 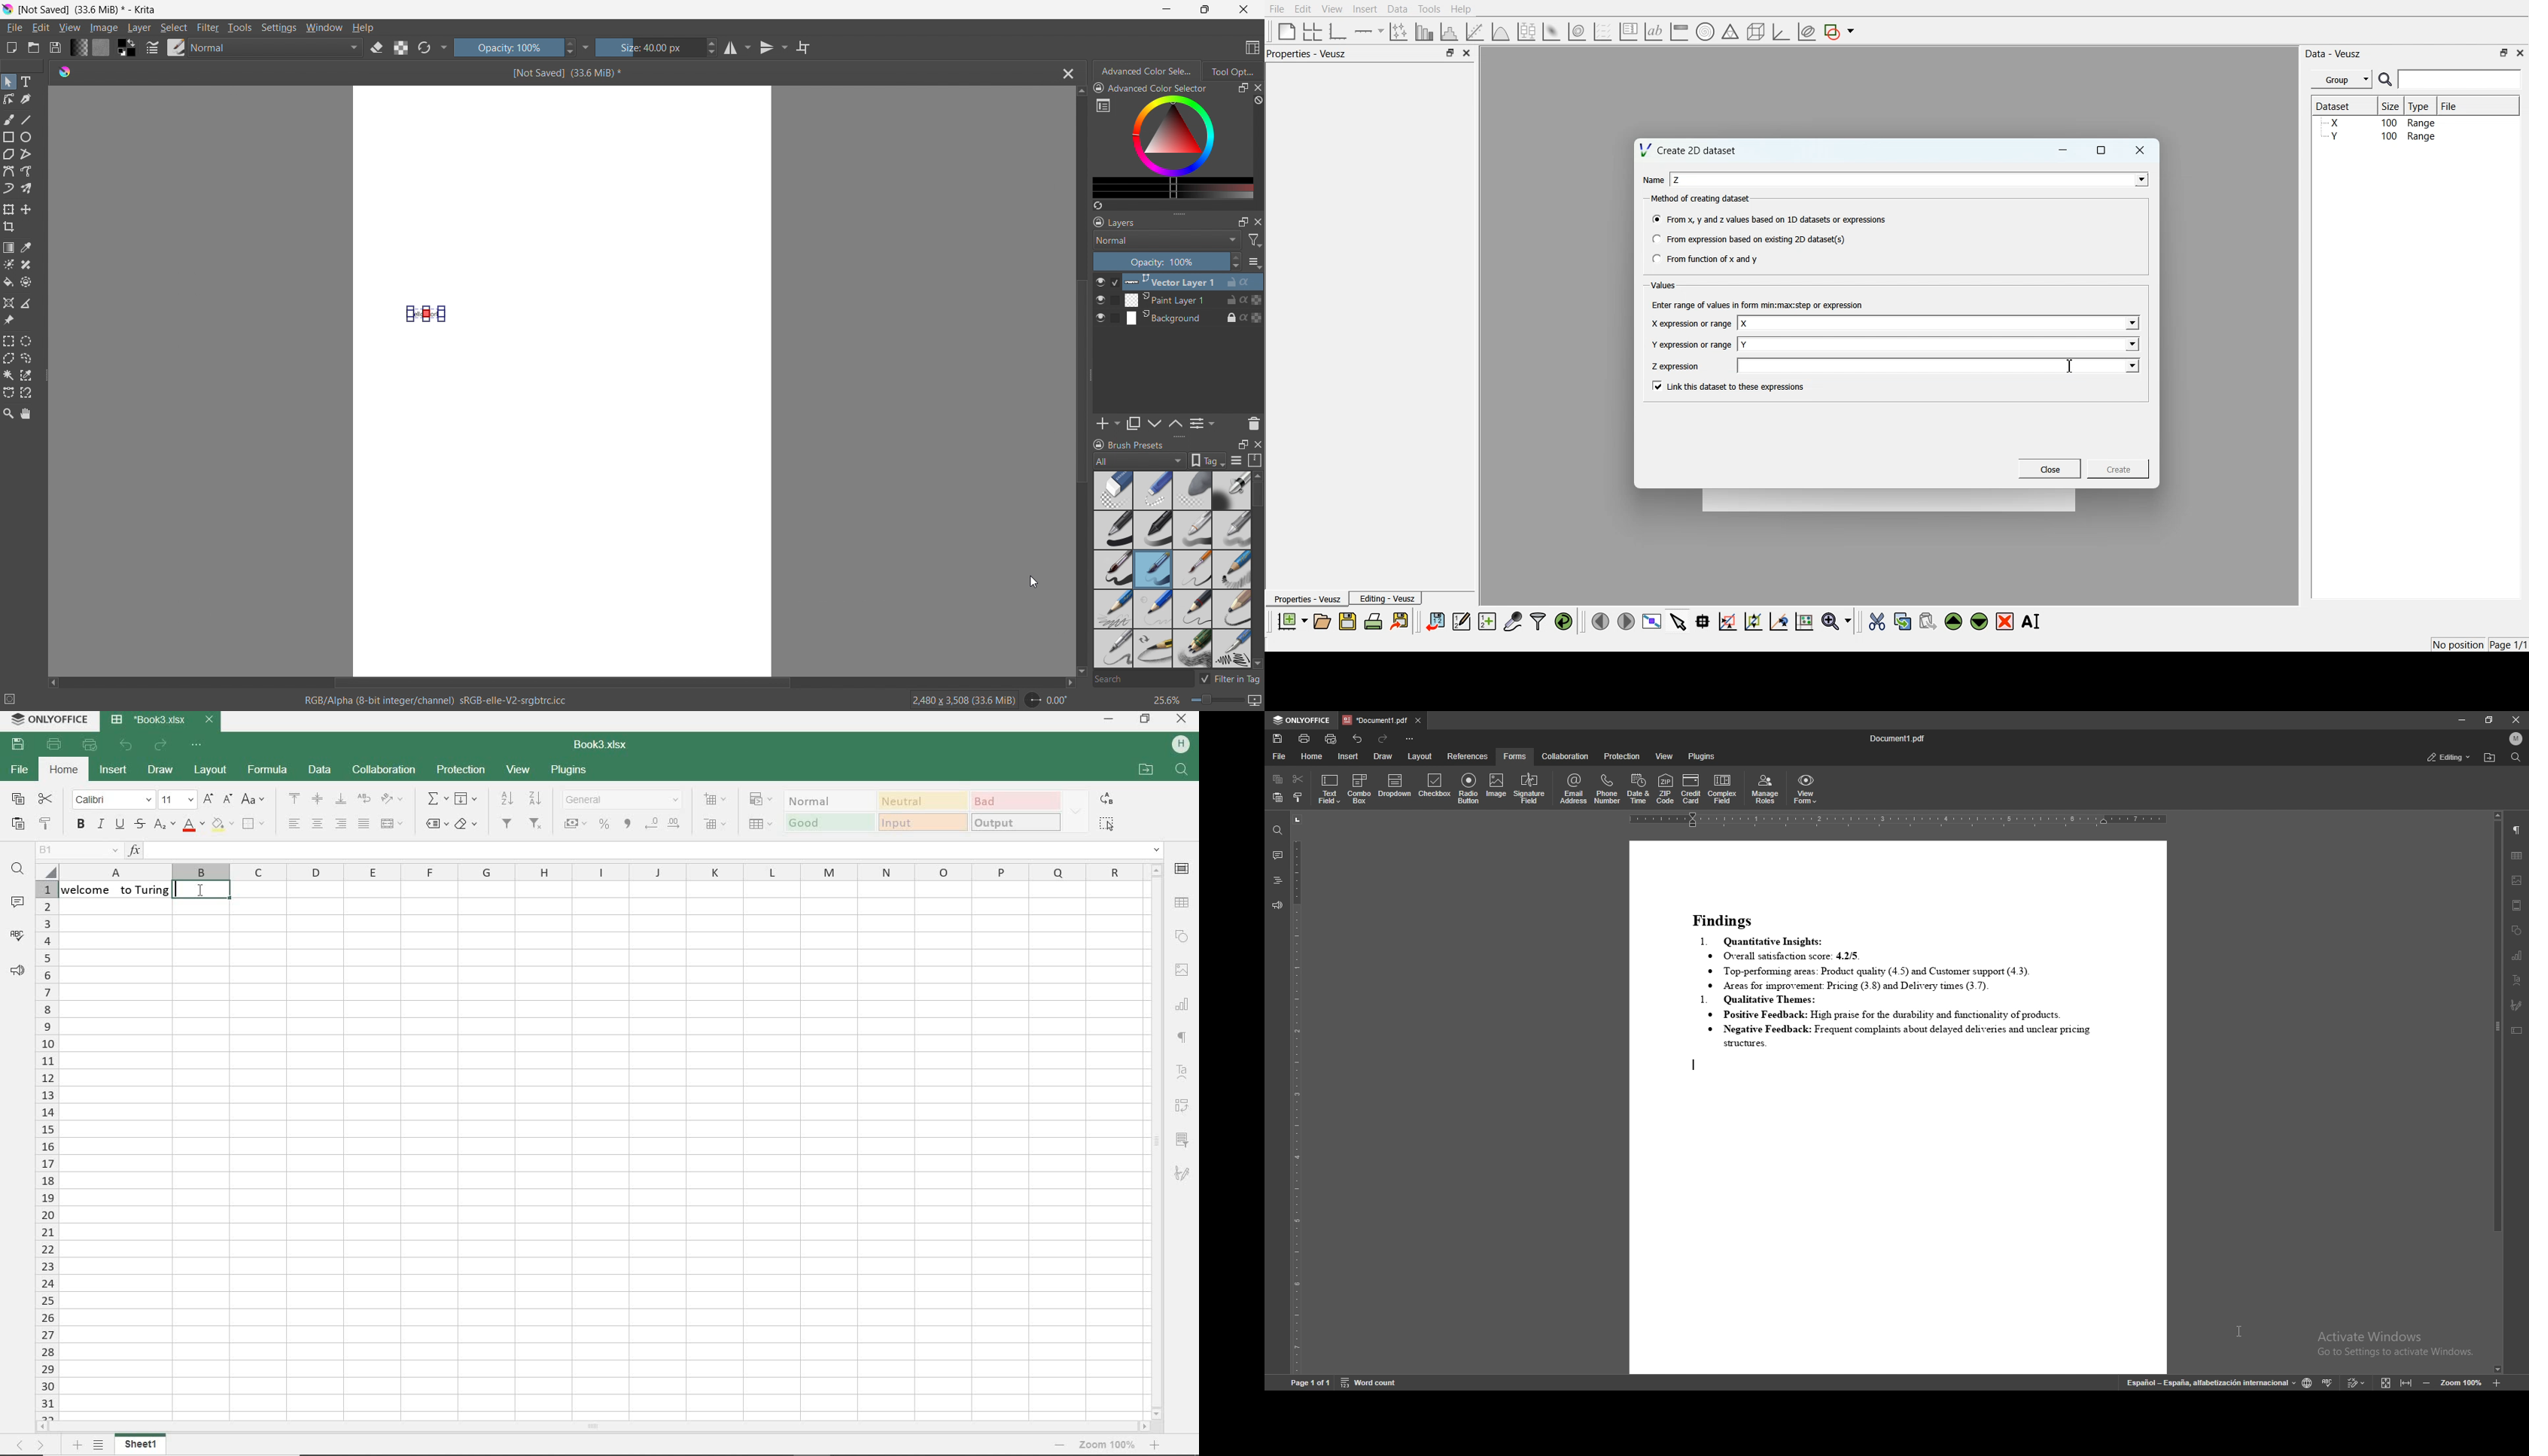 What do you see at coordinates (1108, 718) in the screenshot?
I see `minimize` at bounding box center [1108, 718].